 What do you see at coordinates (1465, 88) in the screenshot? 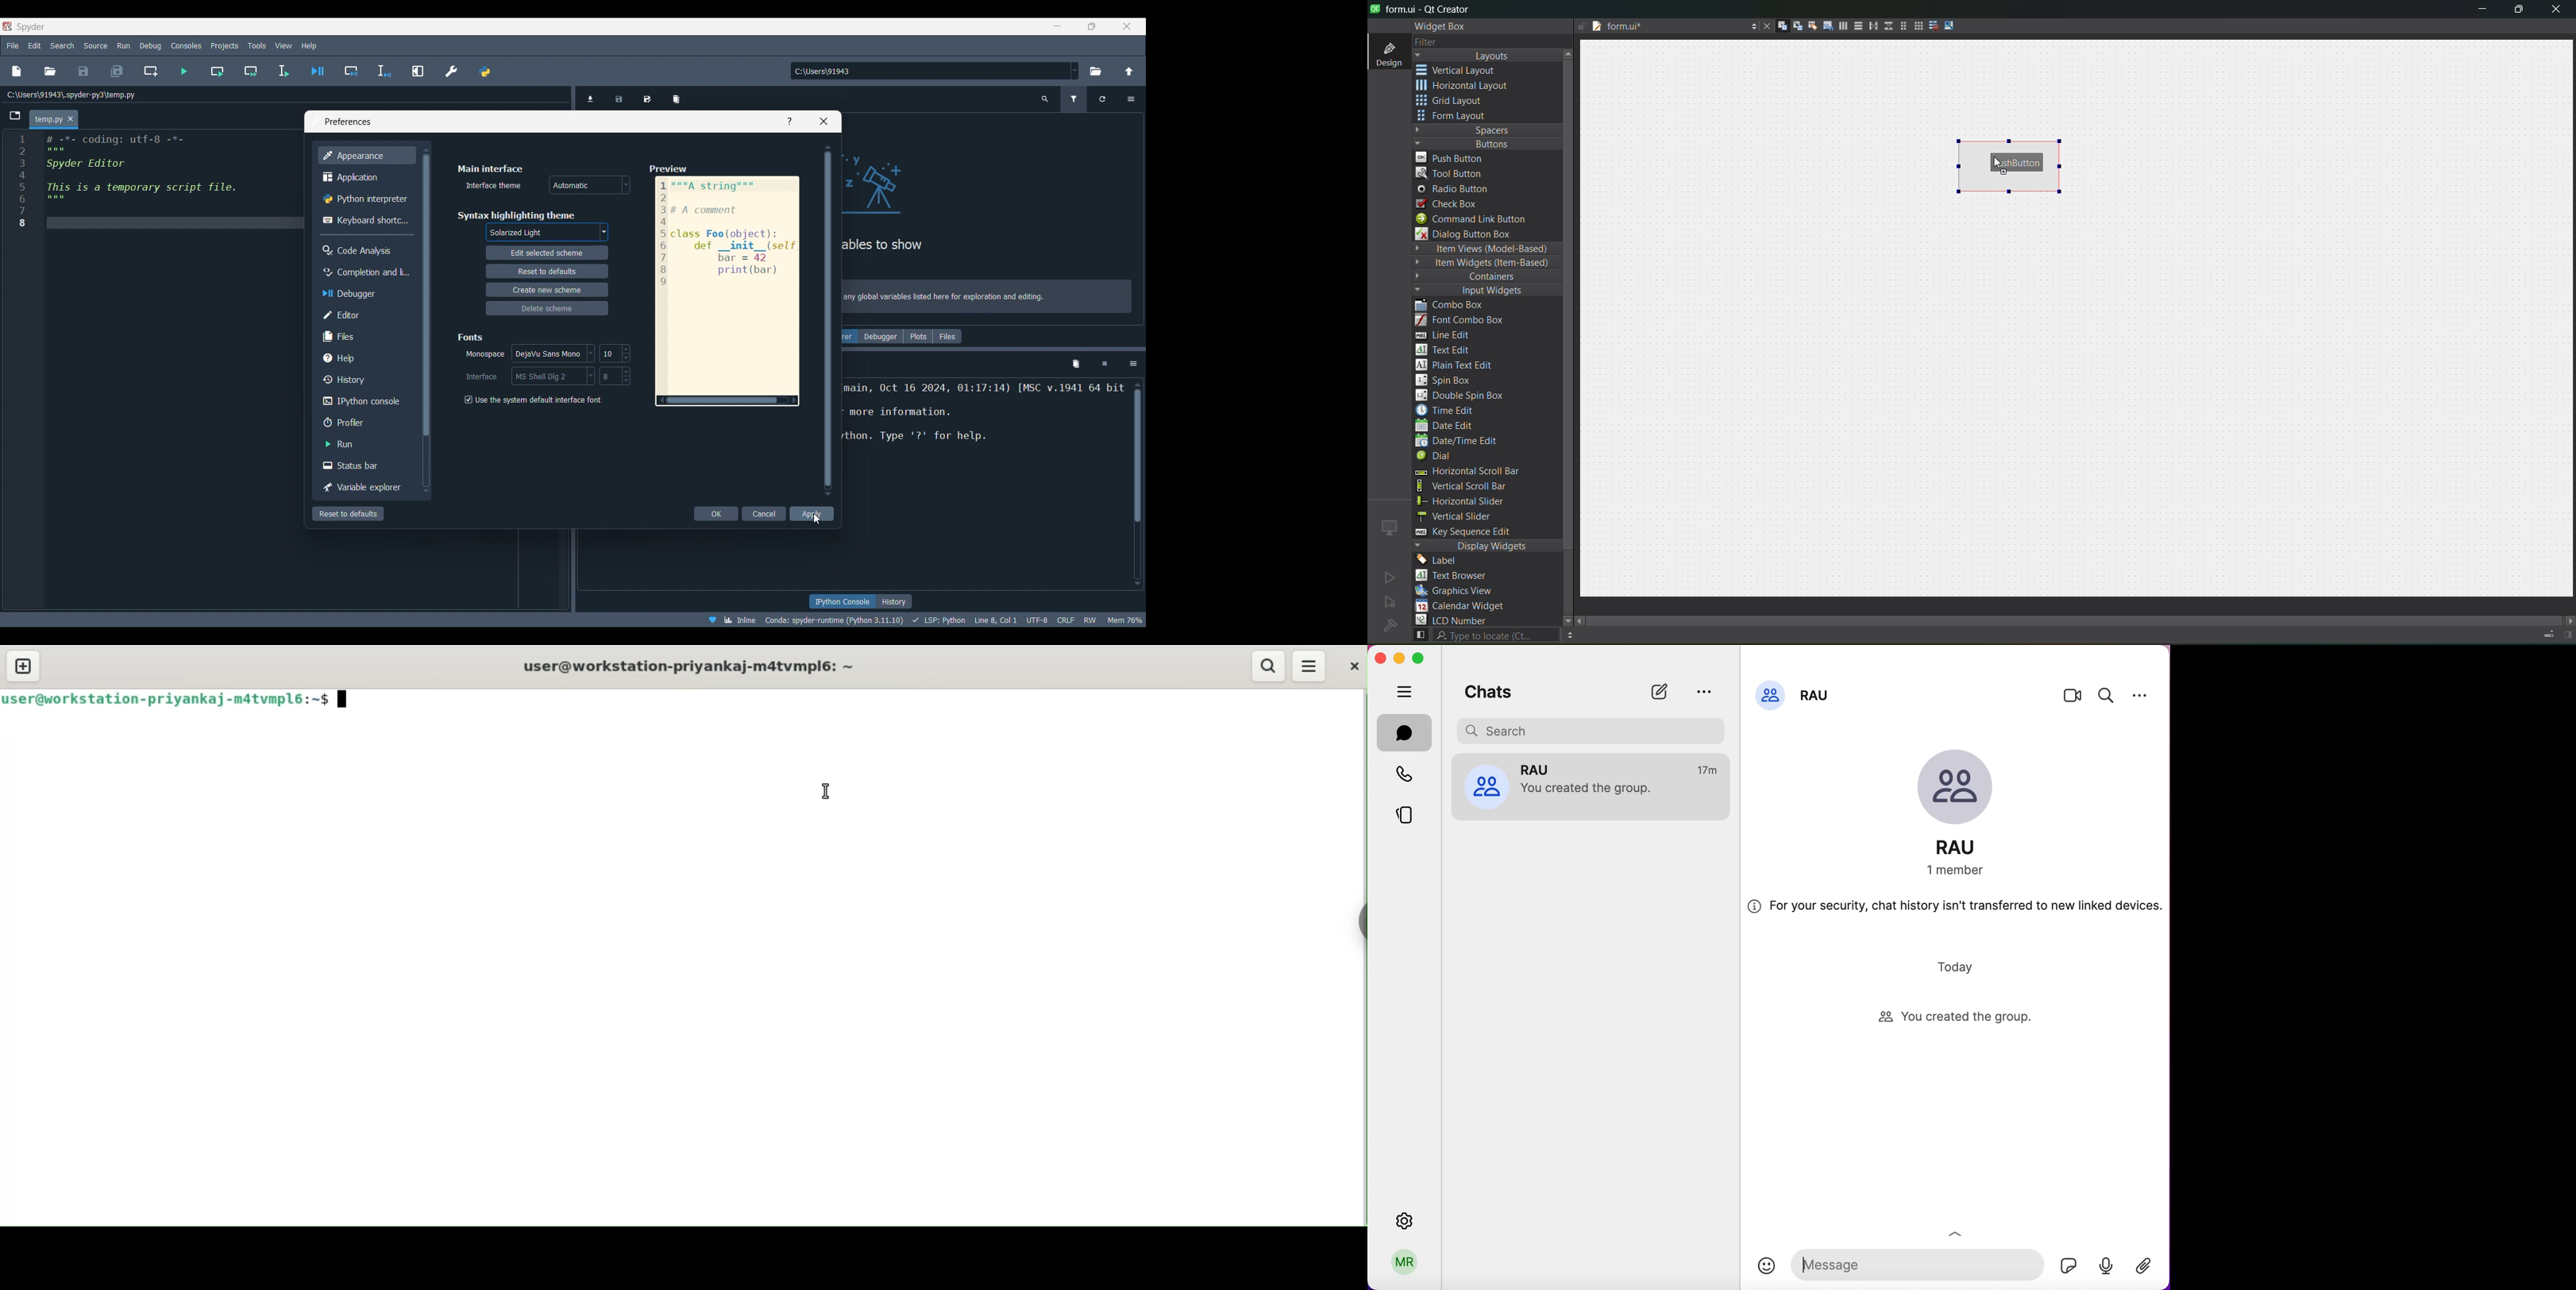
I see `horizontal` at bounding box center [1465, 88].